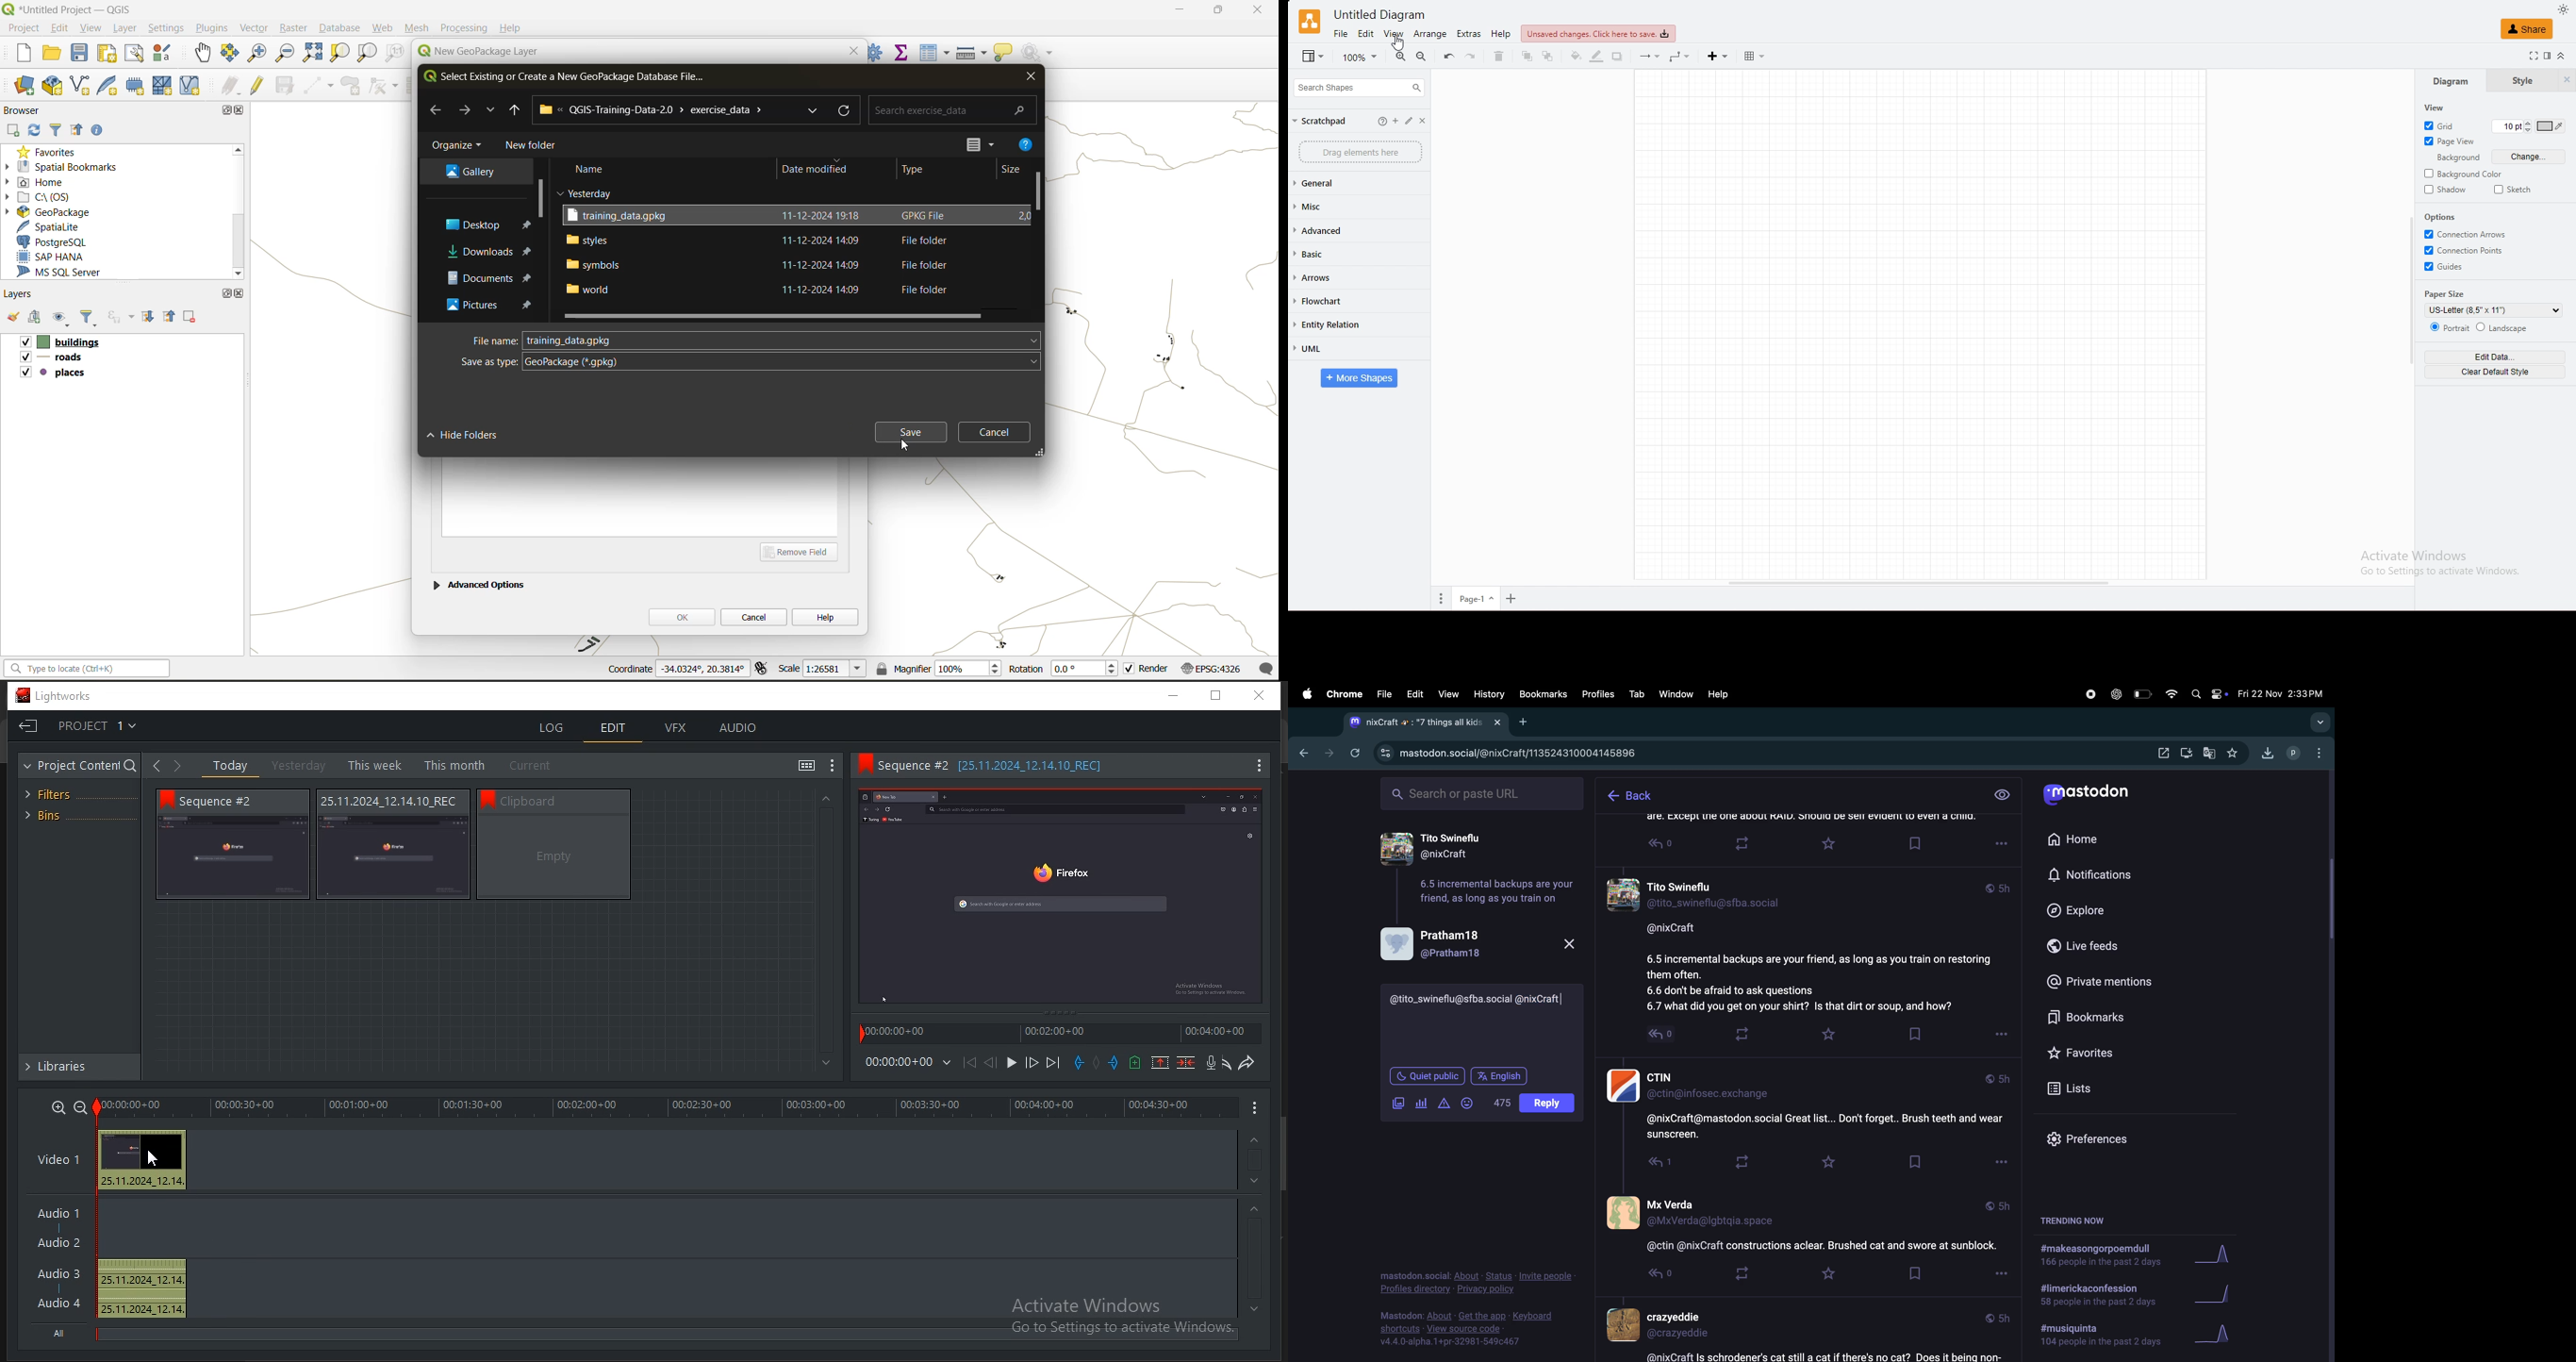 The height and width of the screenshot is (1372, 2576). Describe the element at coordinates (1360, 152) in the screenshot. I see `drag elements here` at that location.